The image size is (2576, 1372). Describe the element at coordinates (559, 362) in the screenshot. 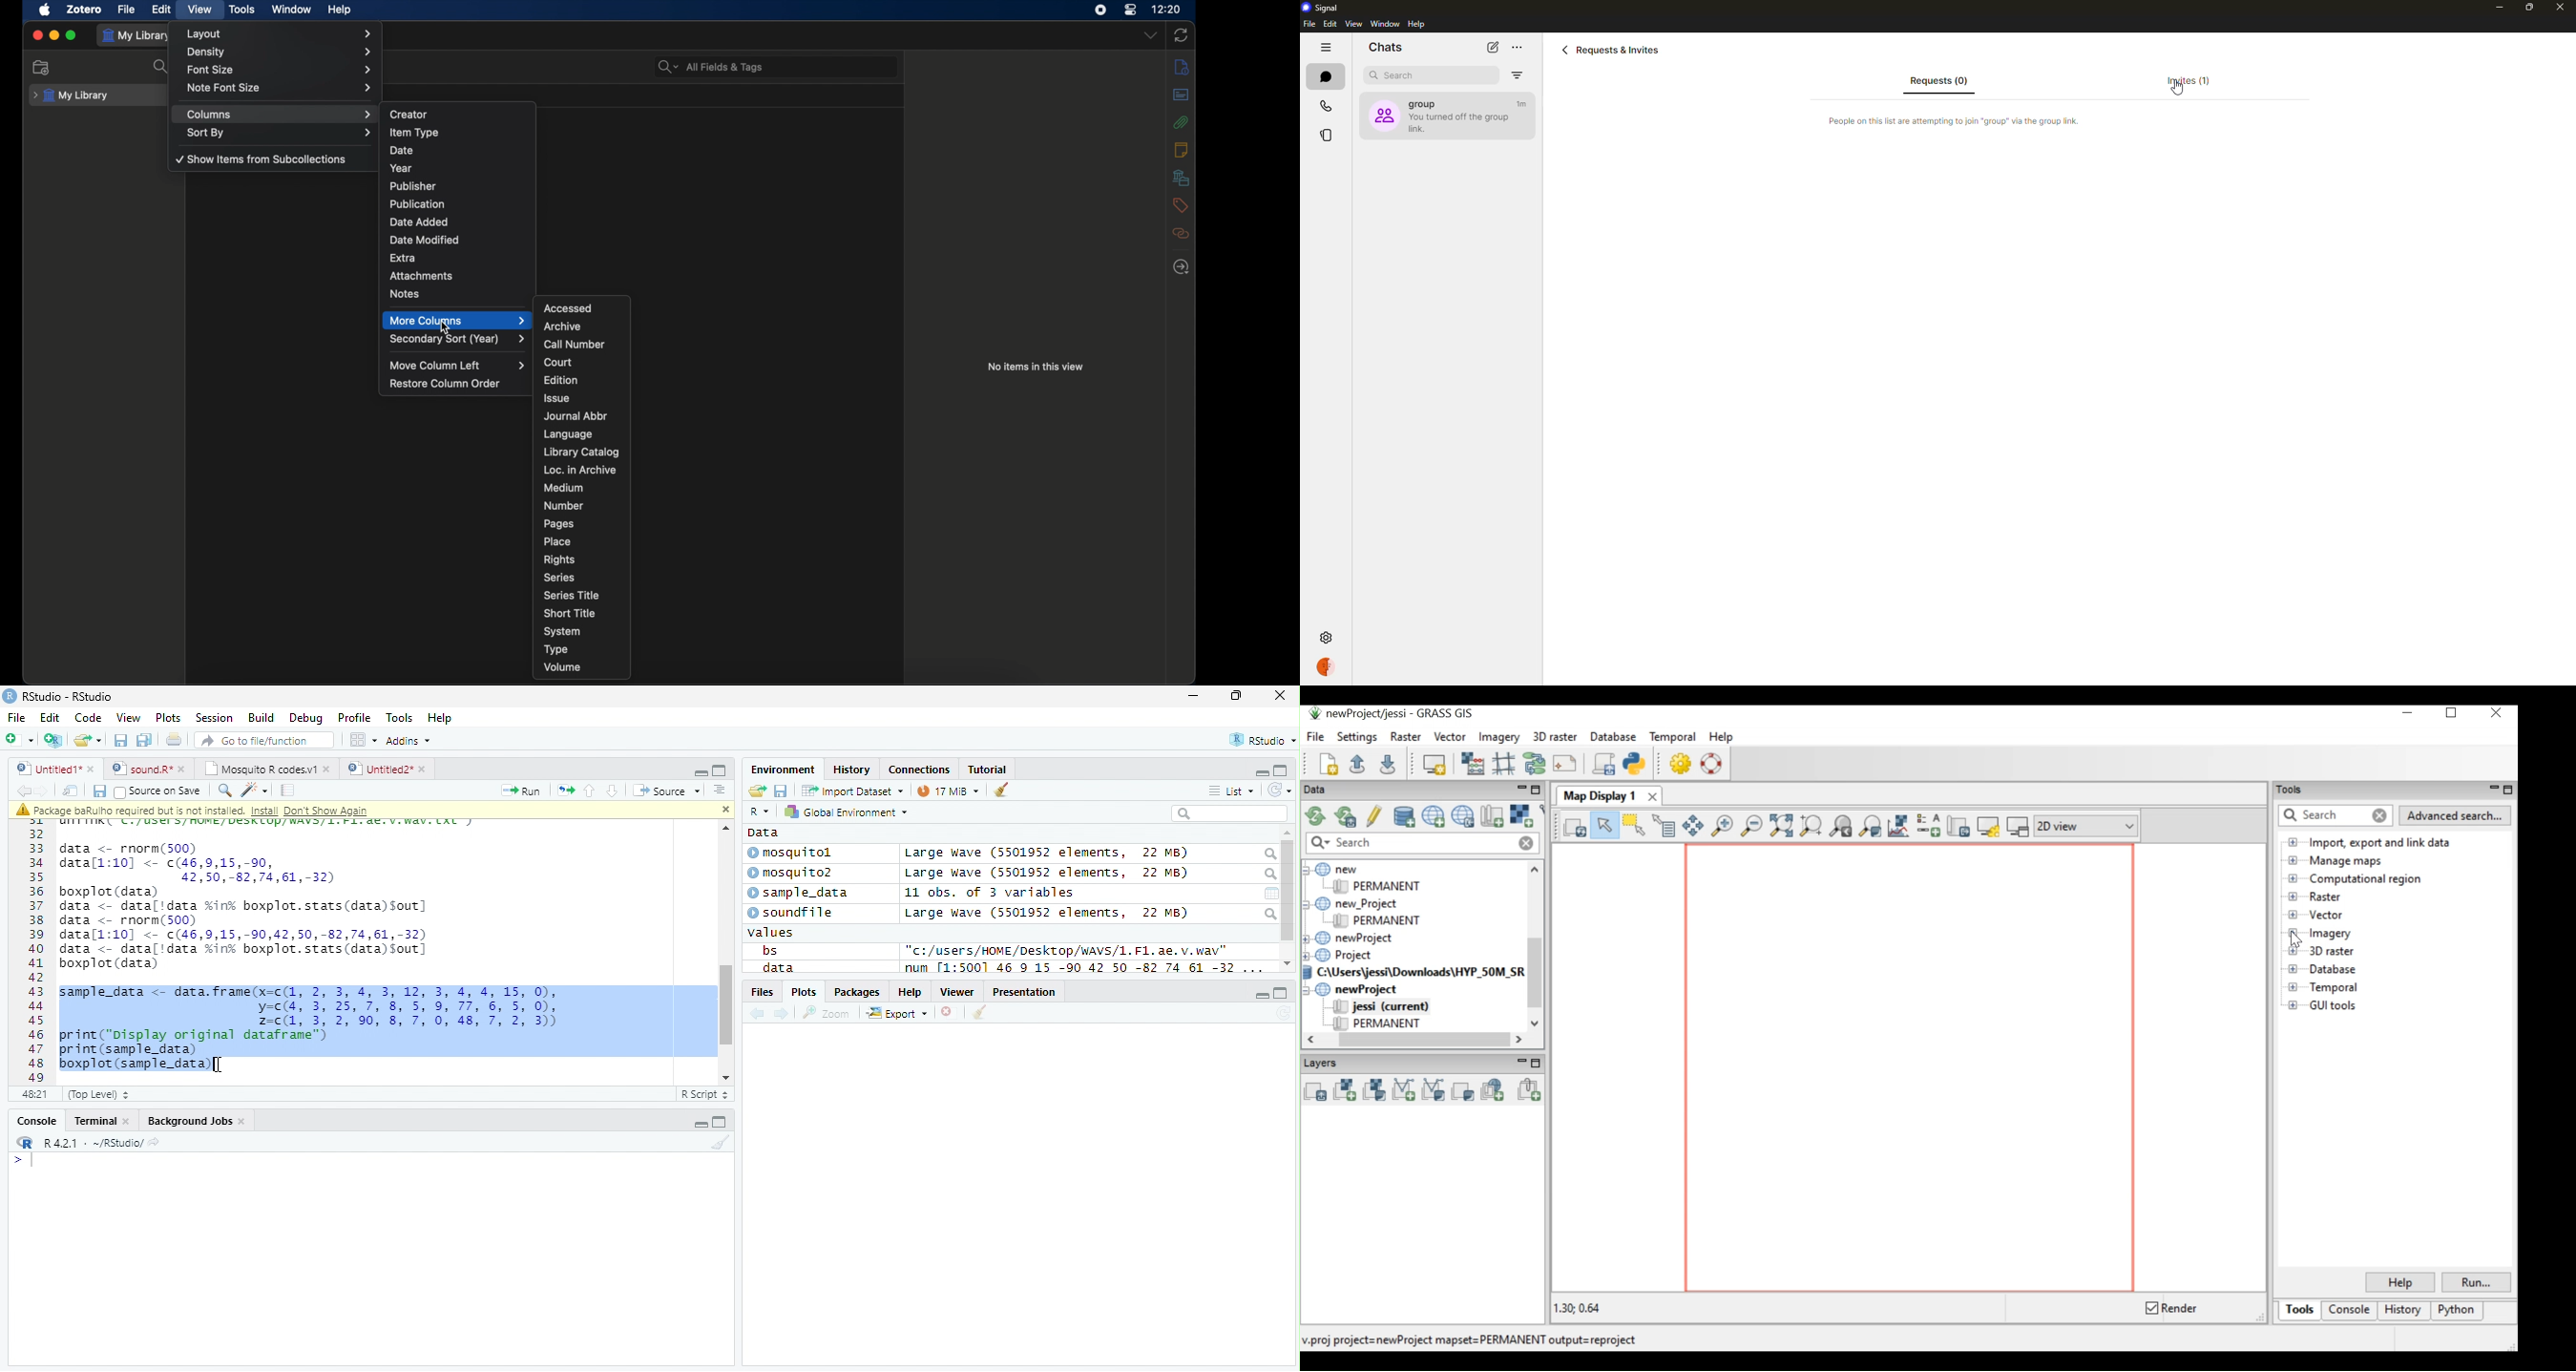

I see `court` at that location.